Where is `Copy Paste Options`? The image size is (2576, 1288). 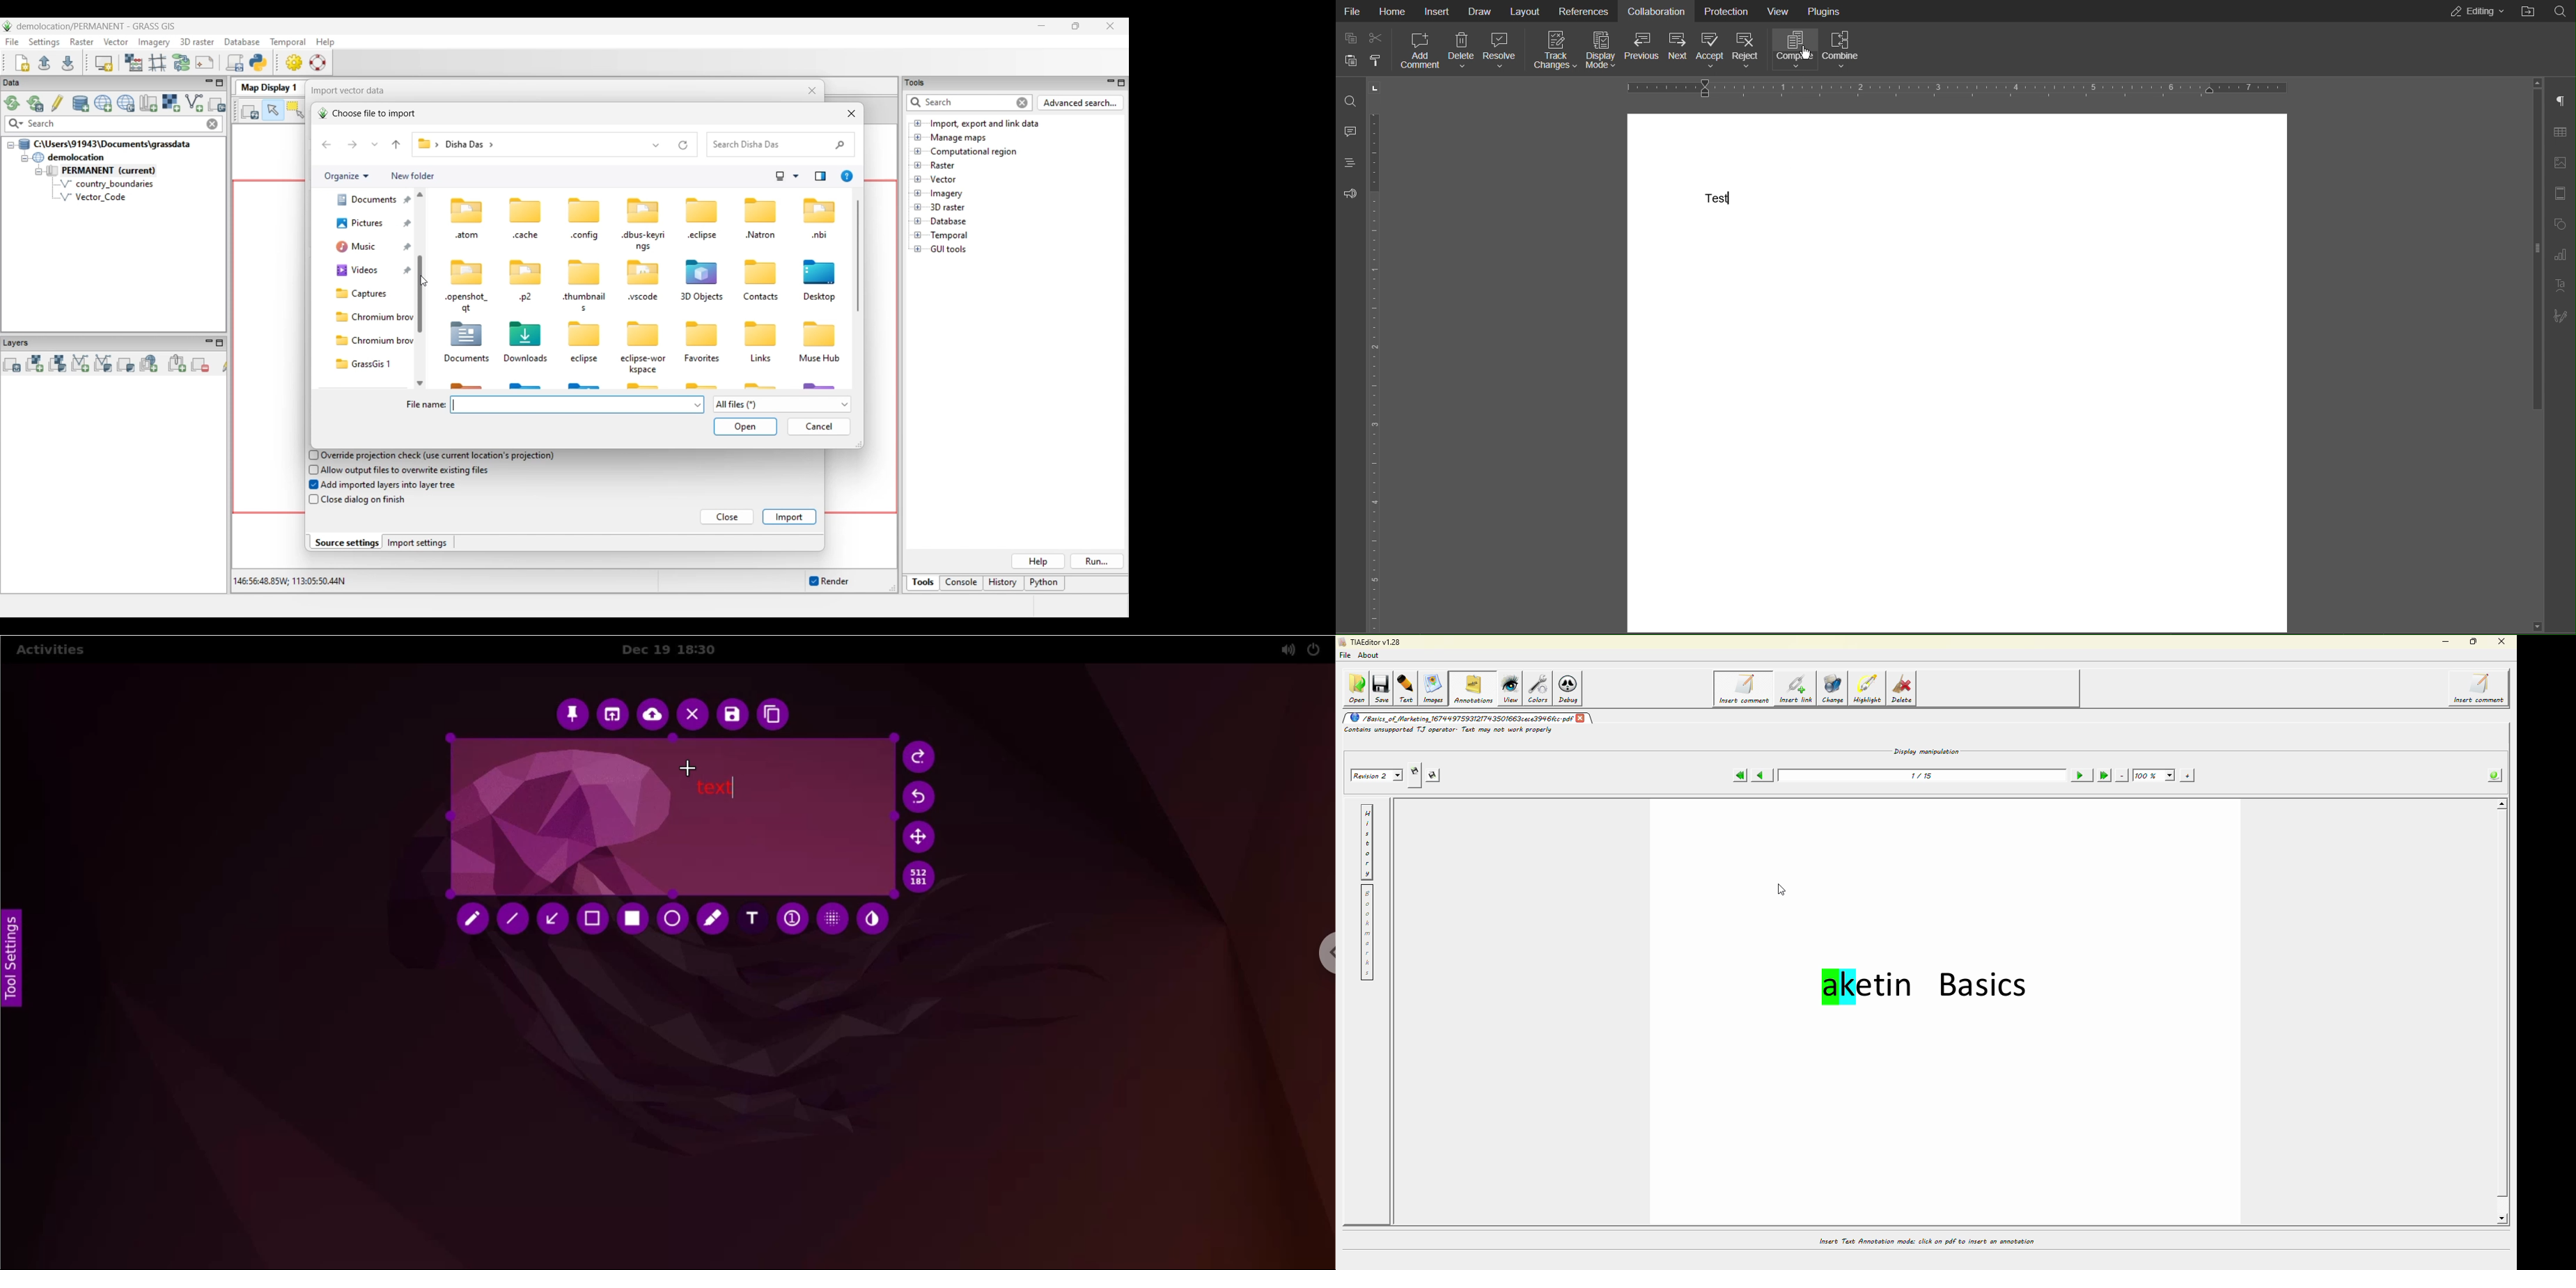 Copy Paste Options is located at coordinates (1346, 38).